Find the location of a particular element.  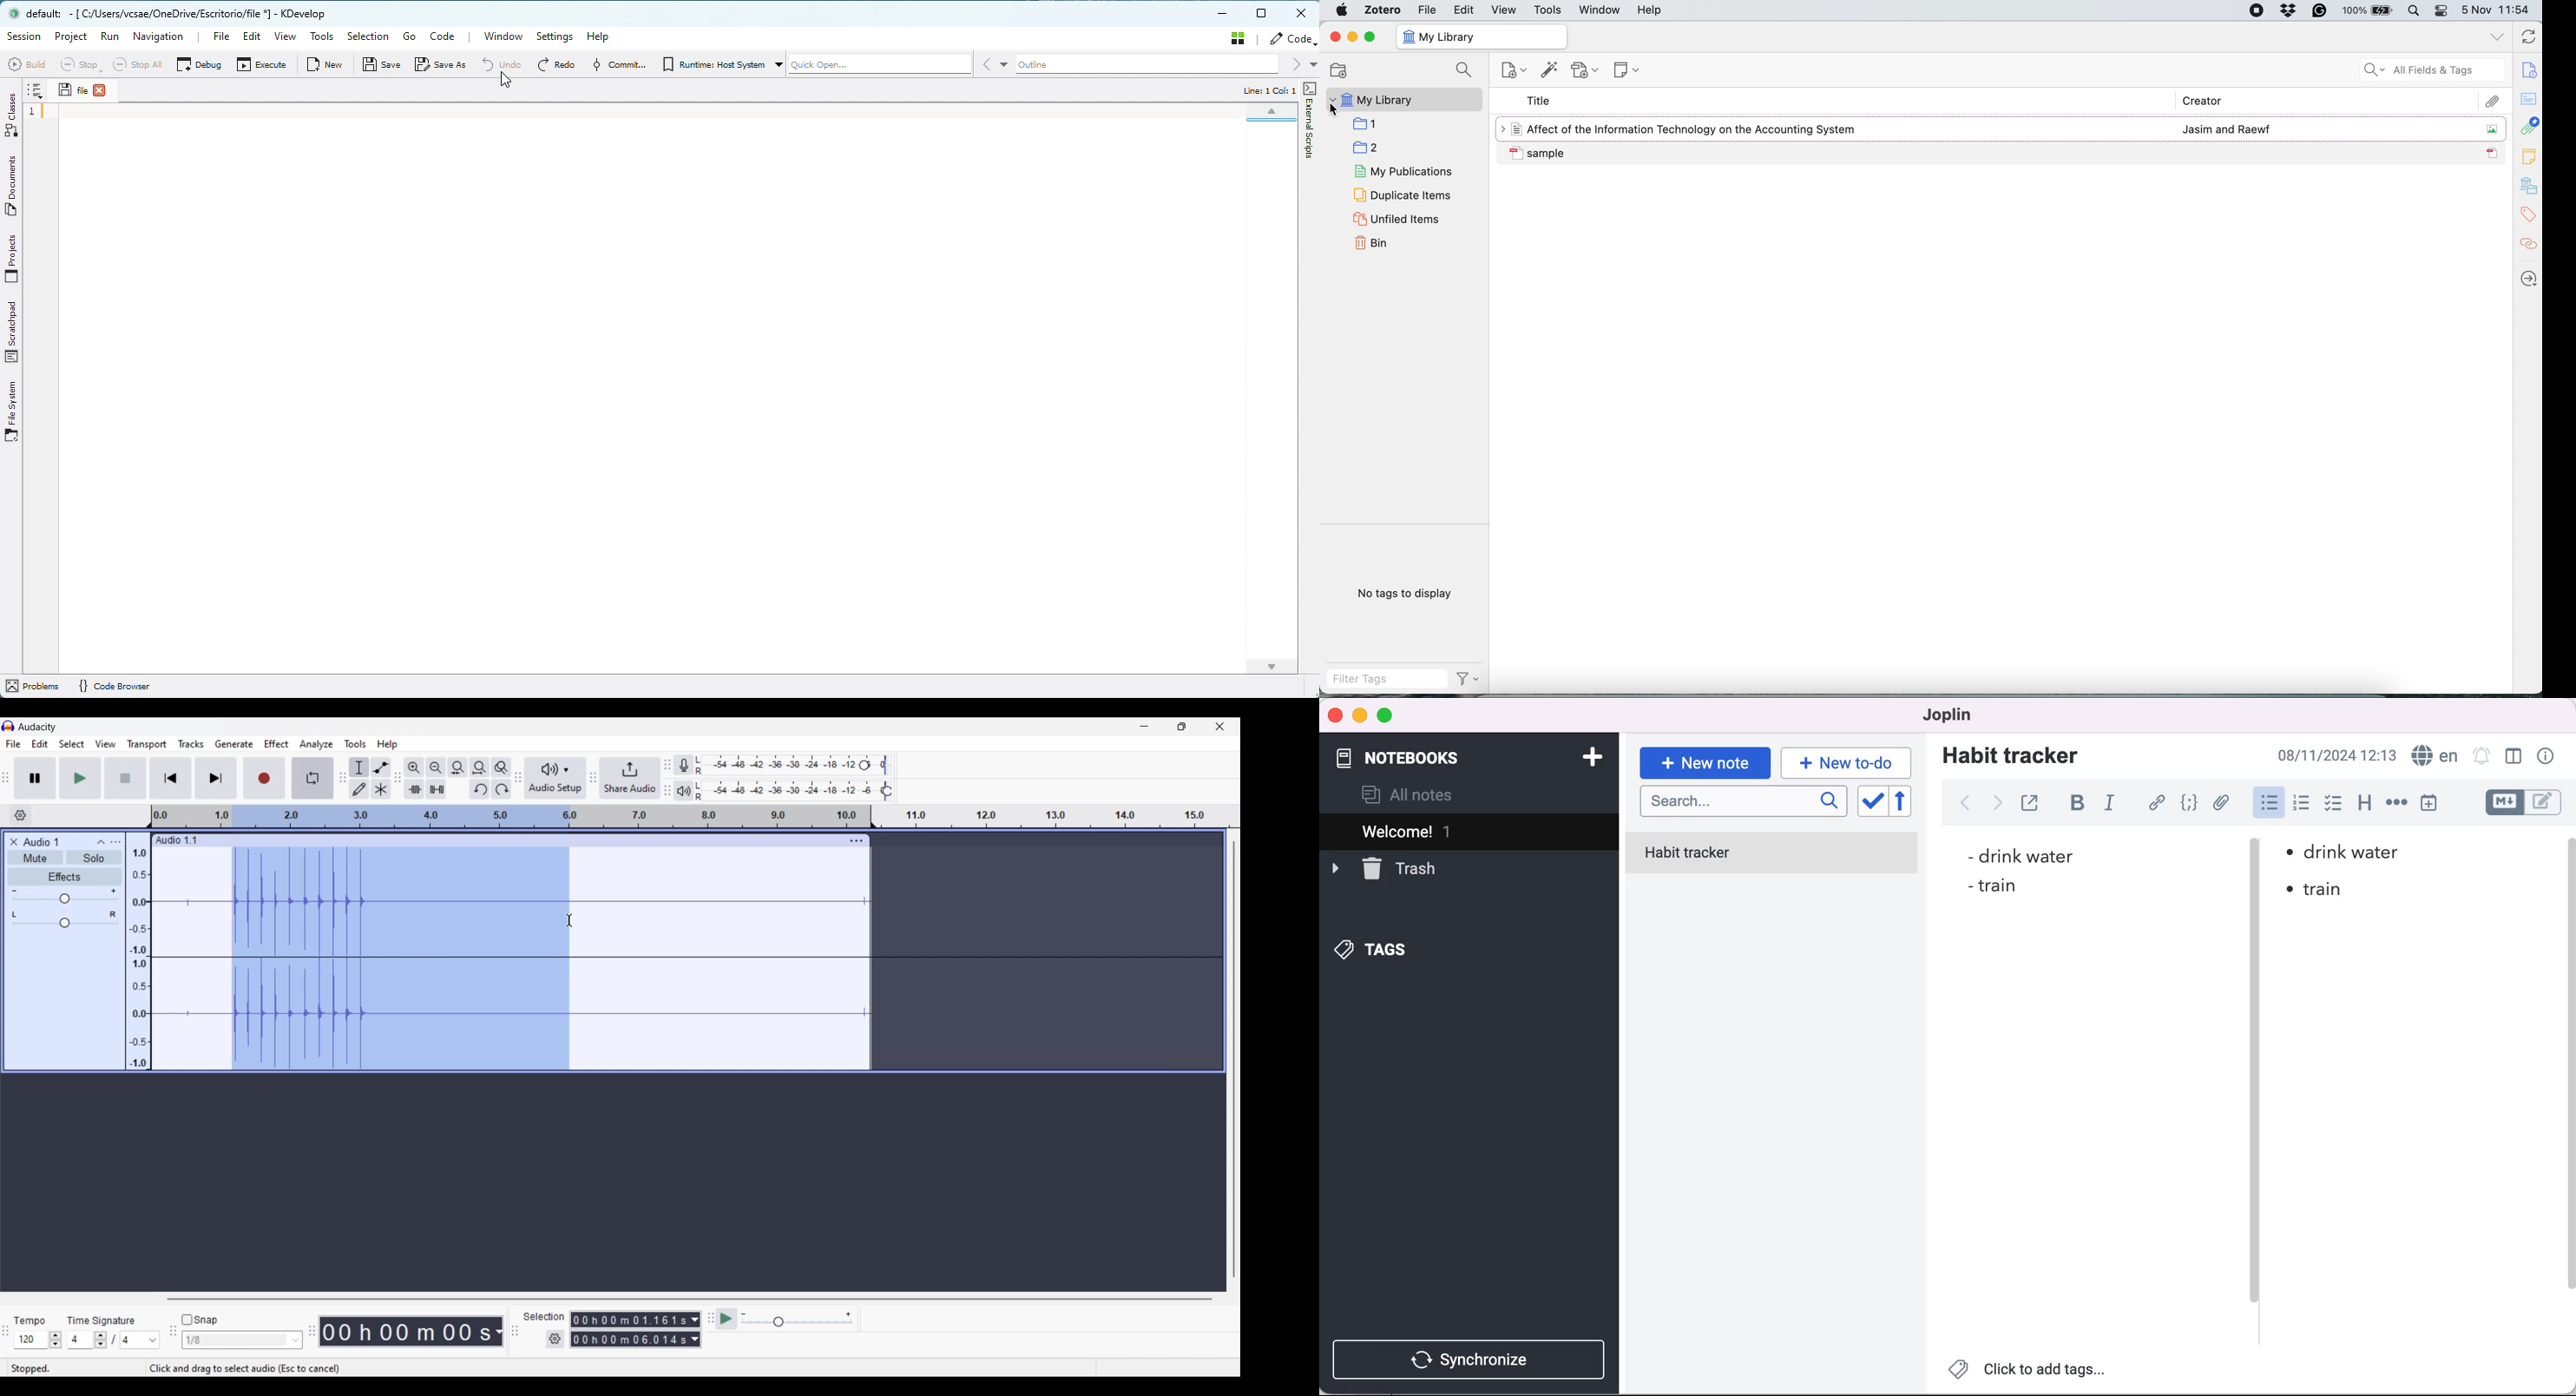

attachment is located at coordinates (2496, 101).